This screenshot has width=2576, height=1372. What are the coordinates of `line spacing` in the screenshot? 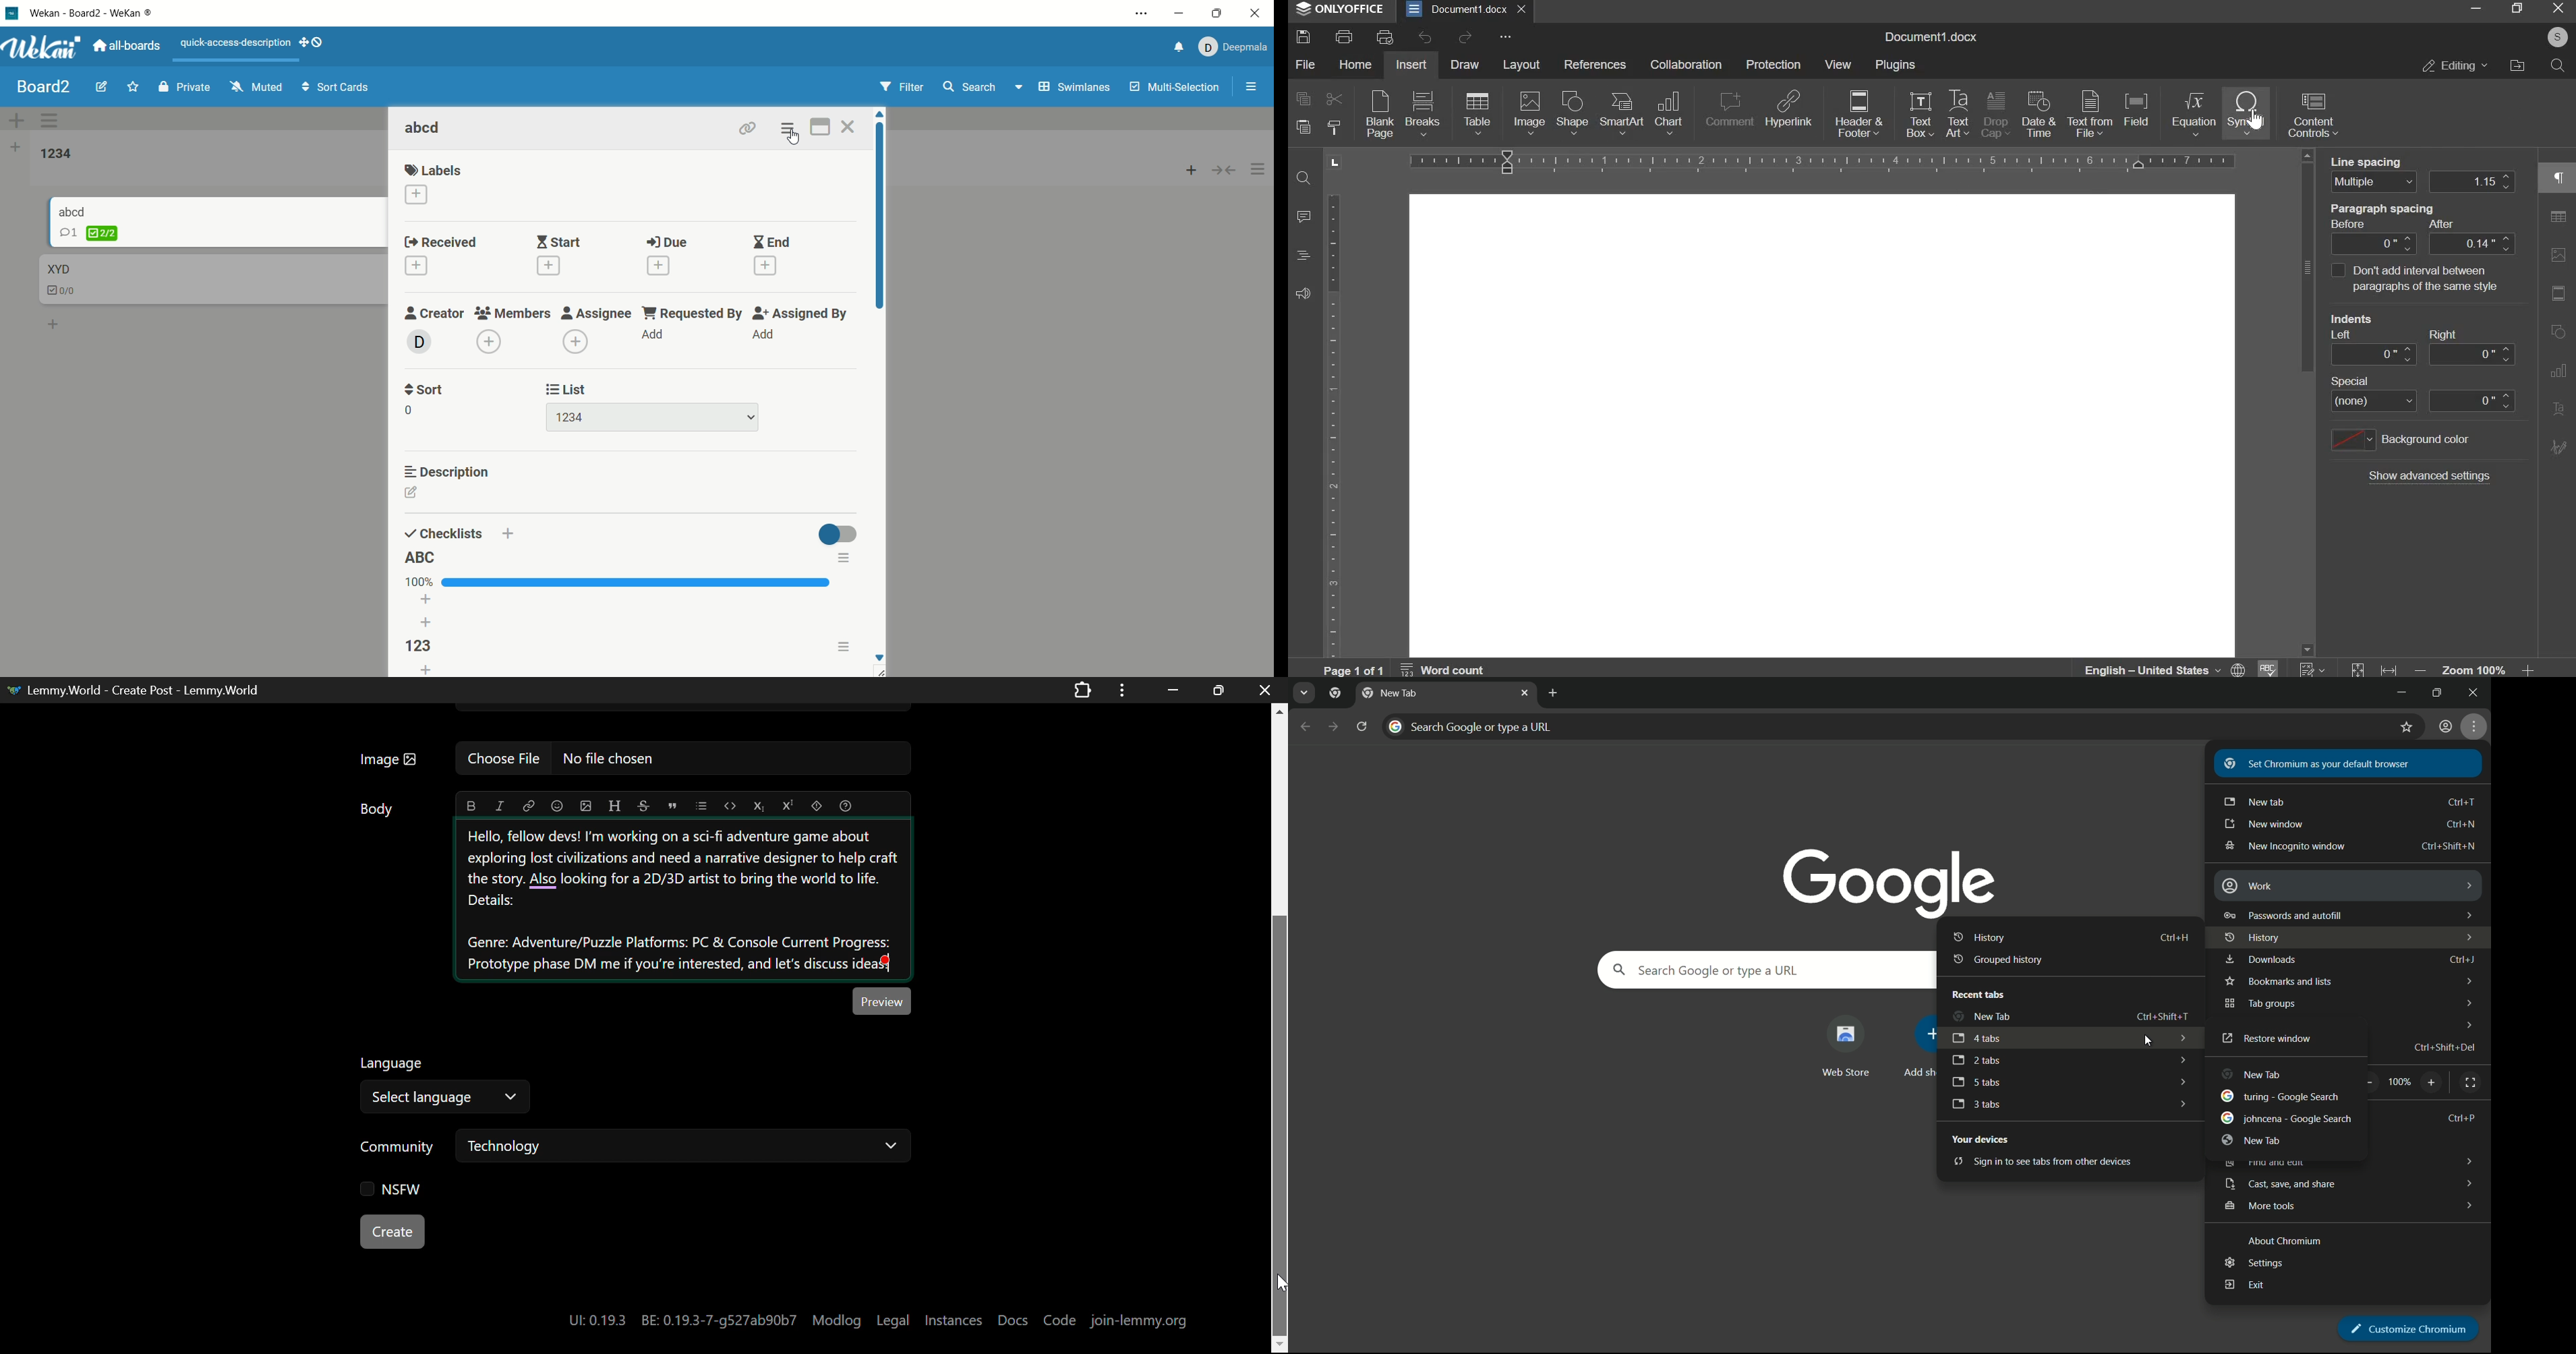 It's located at (2373, 182).